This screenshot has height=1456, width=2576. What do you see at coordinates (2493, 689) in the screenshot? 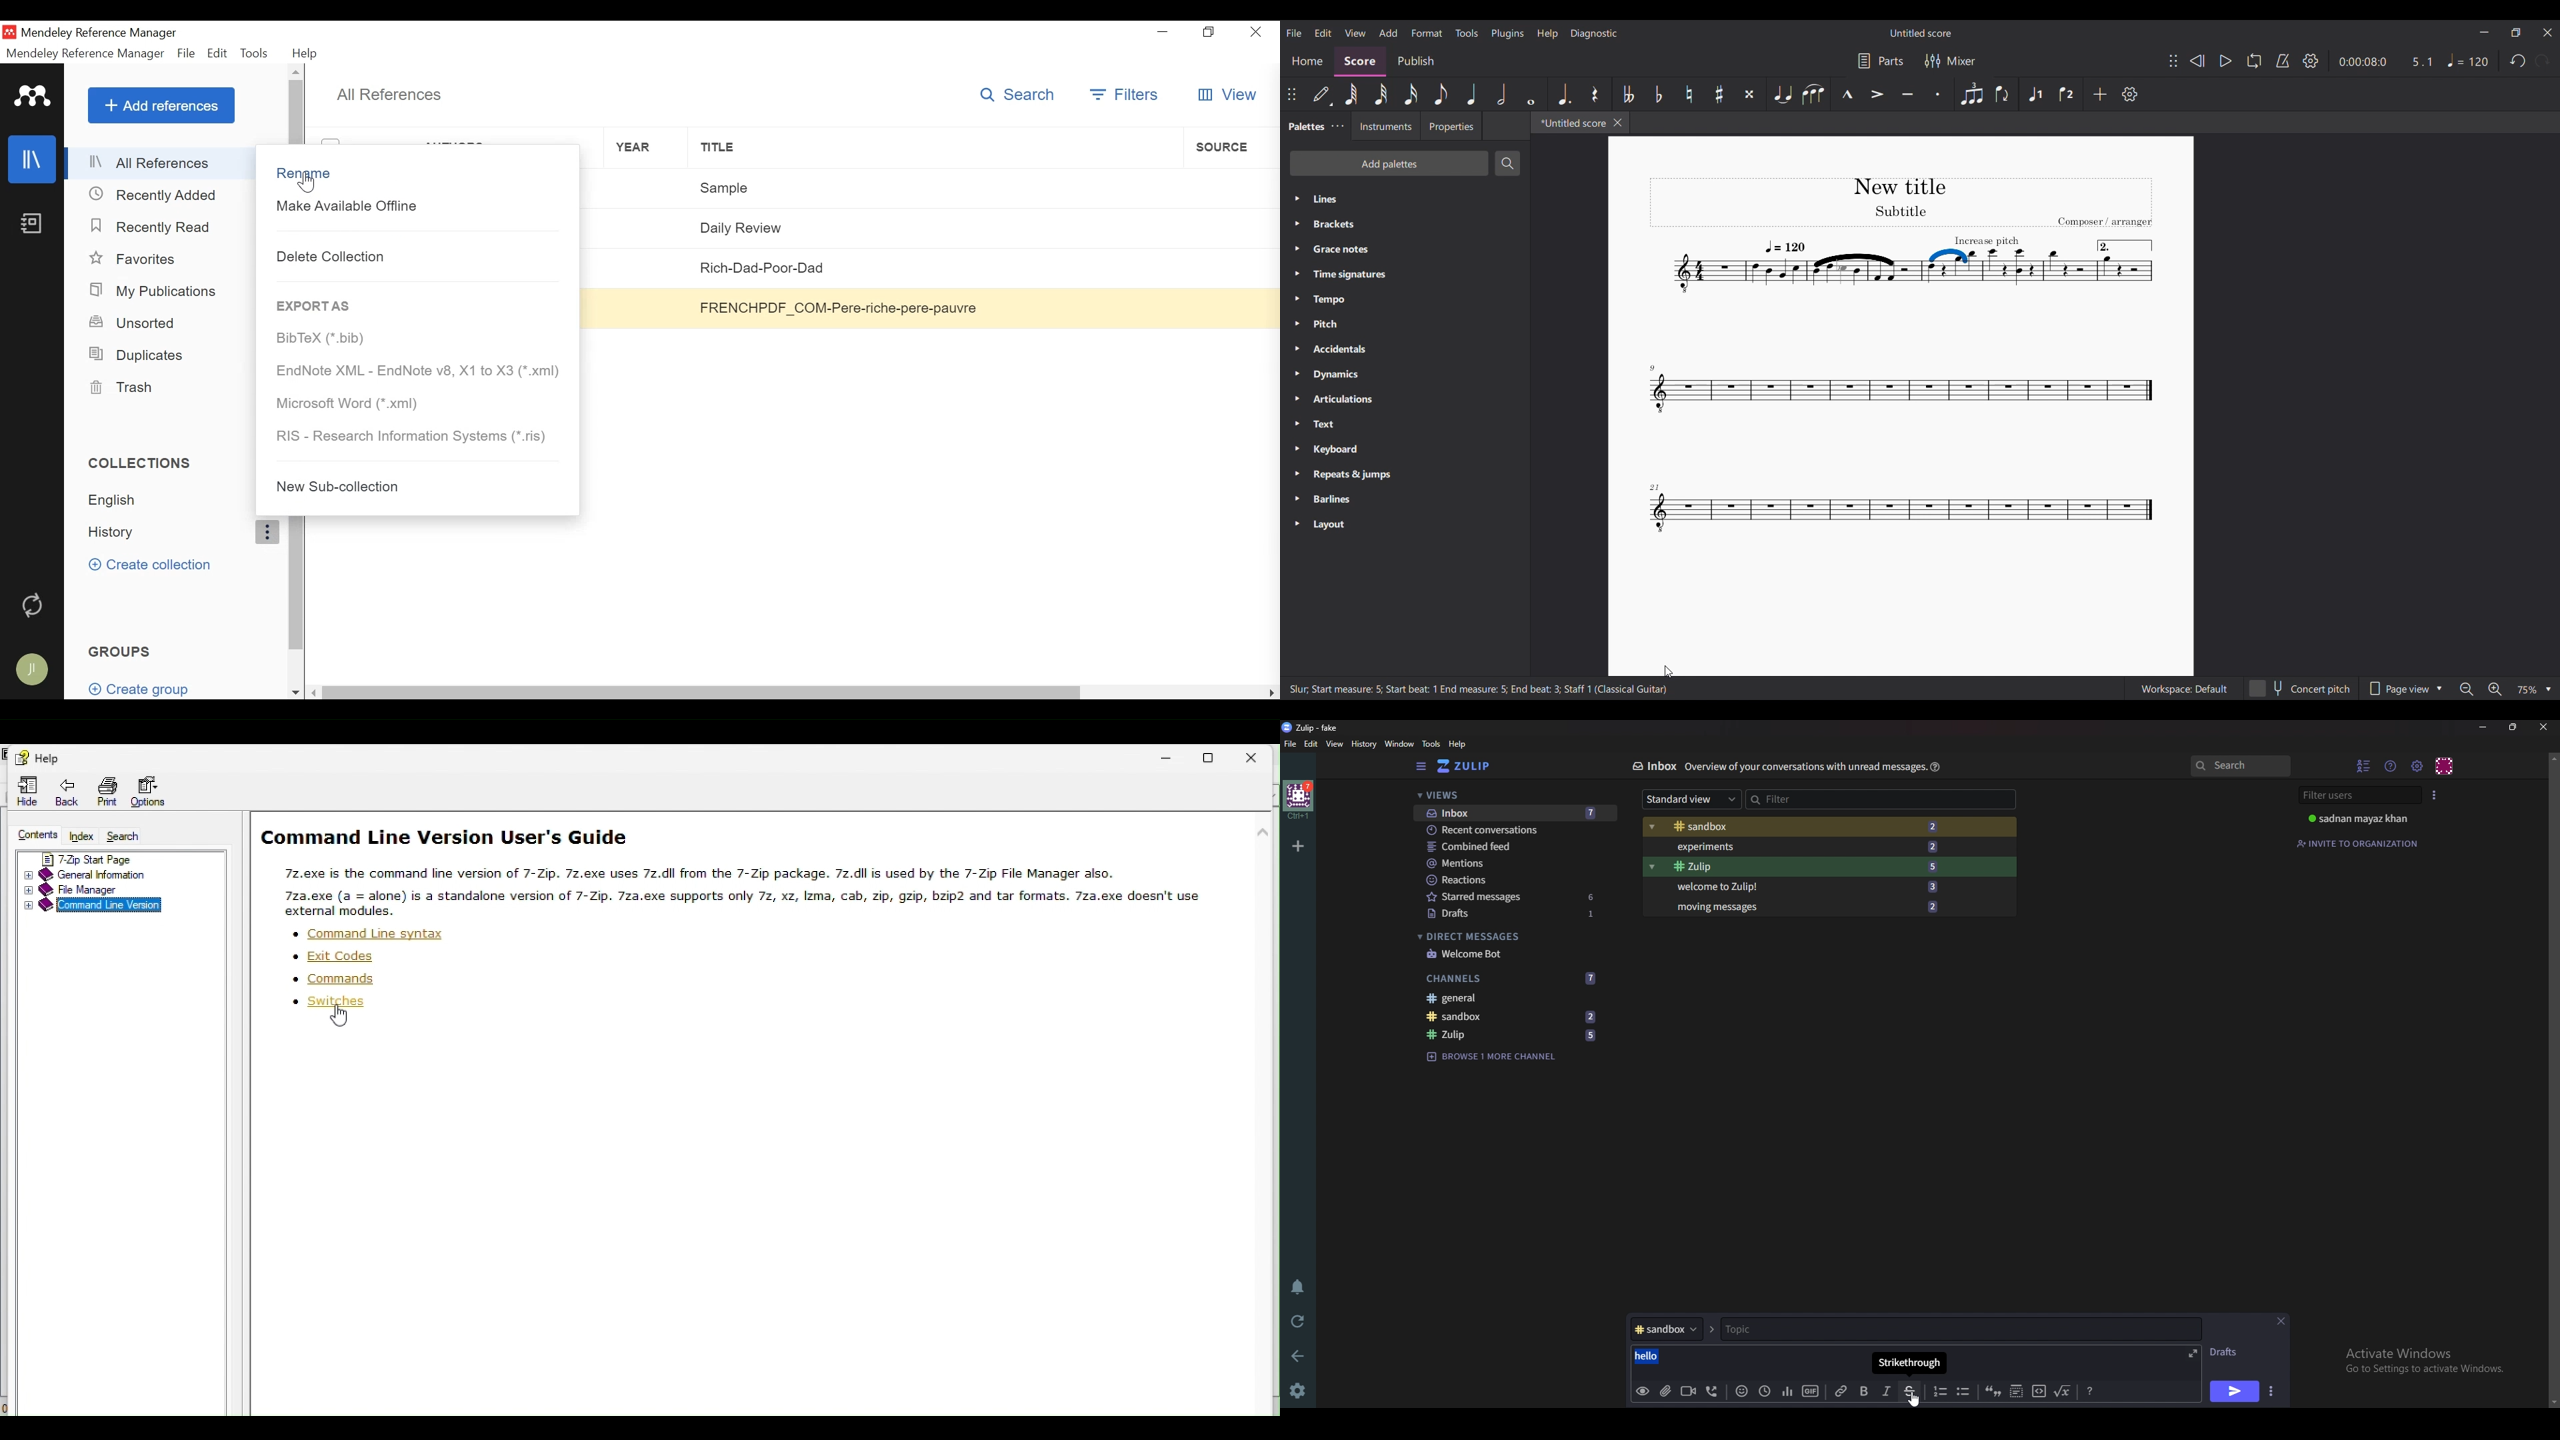
I see `Zoom in` at bounding box center [2493, 689].